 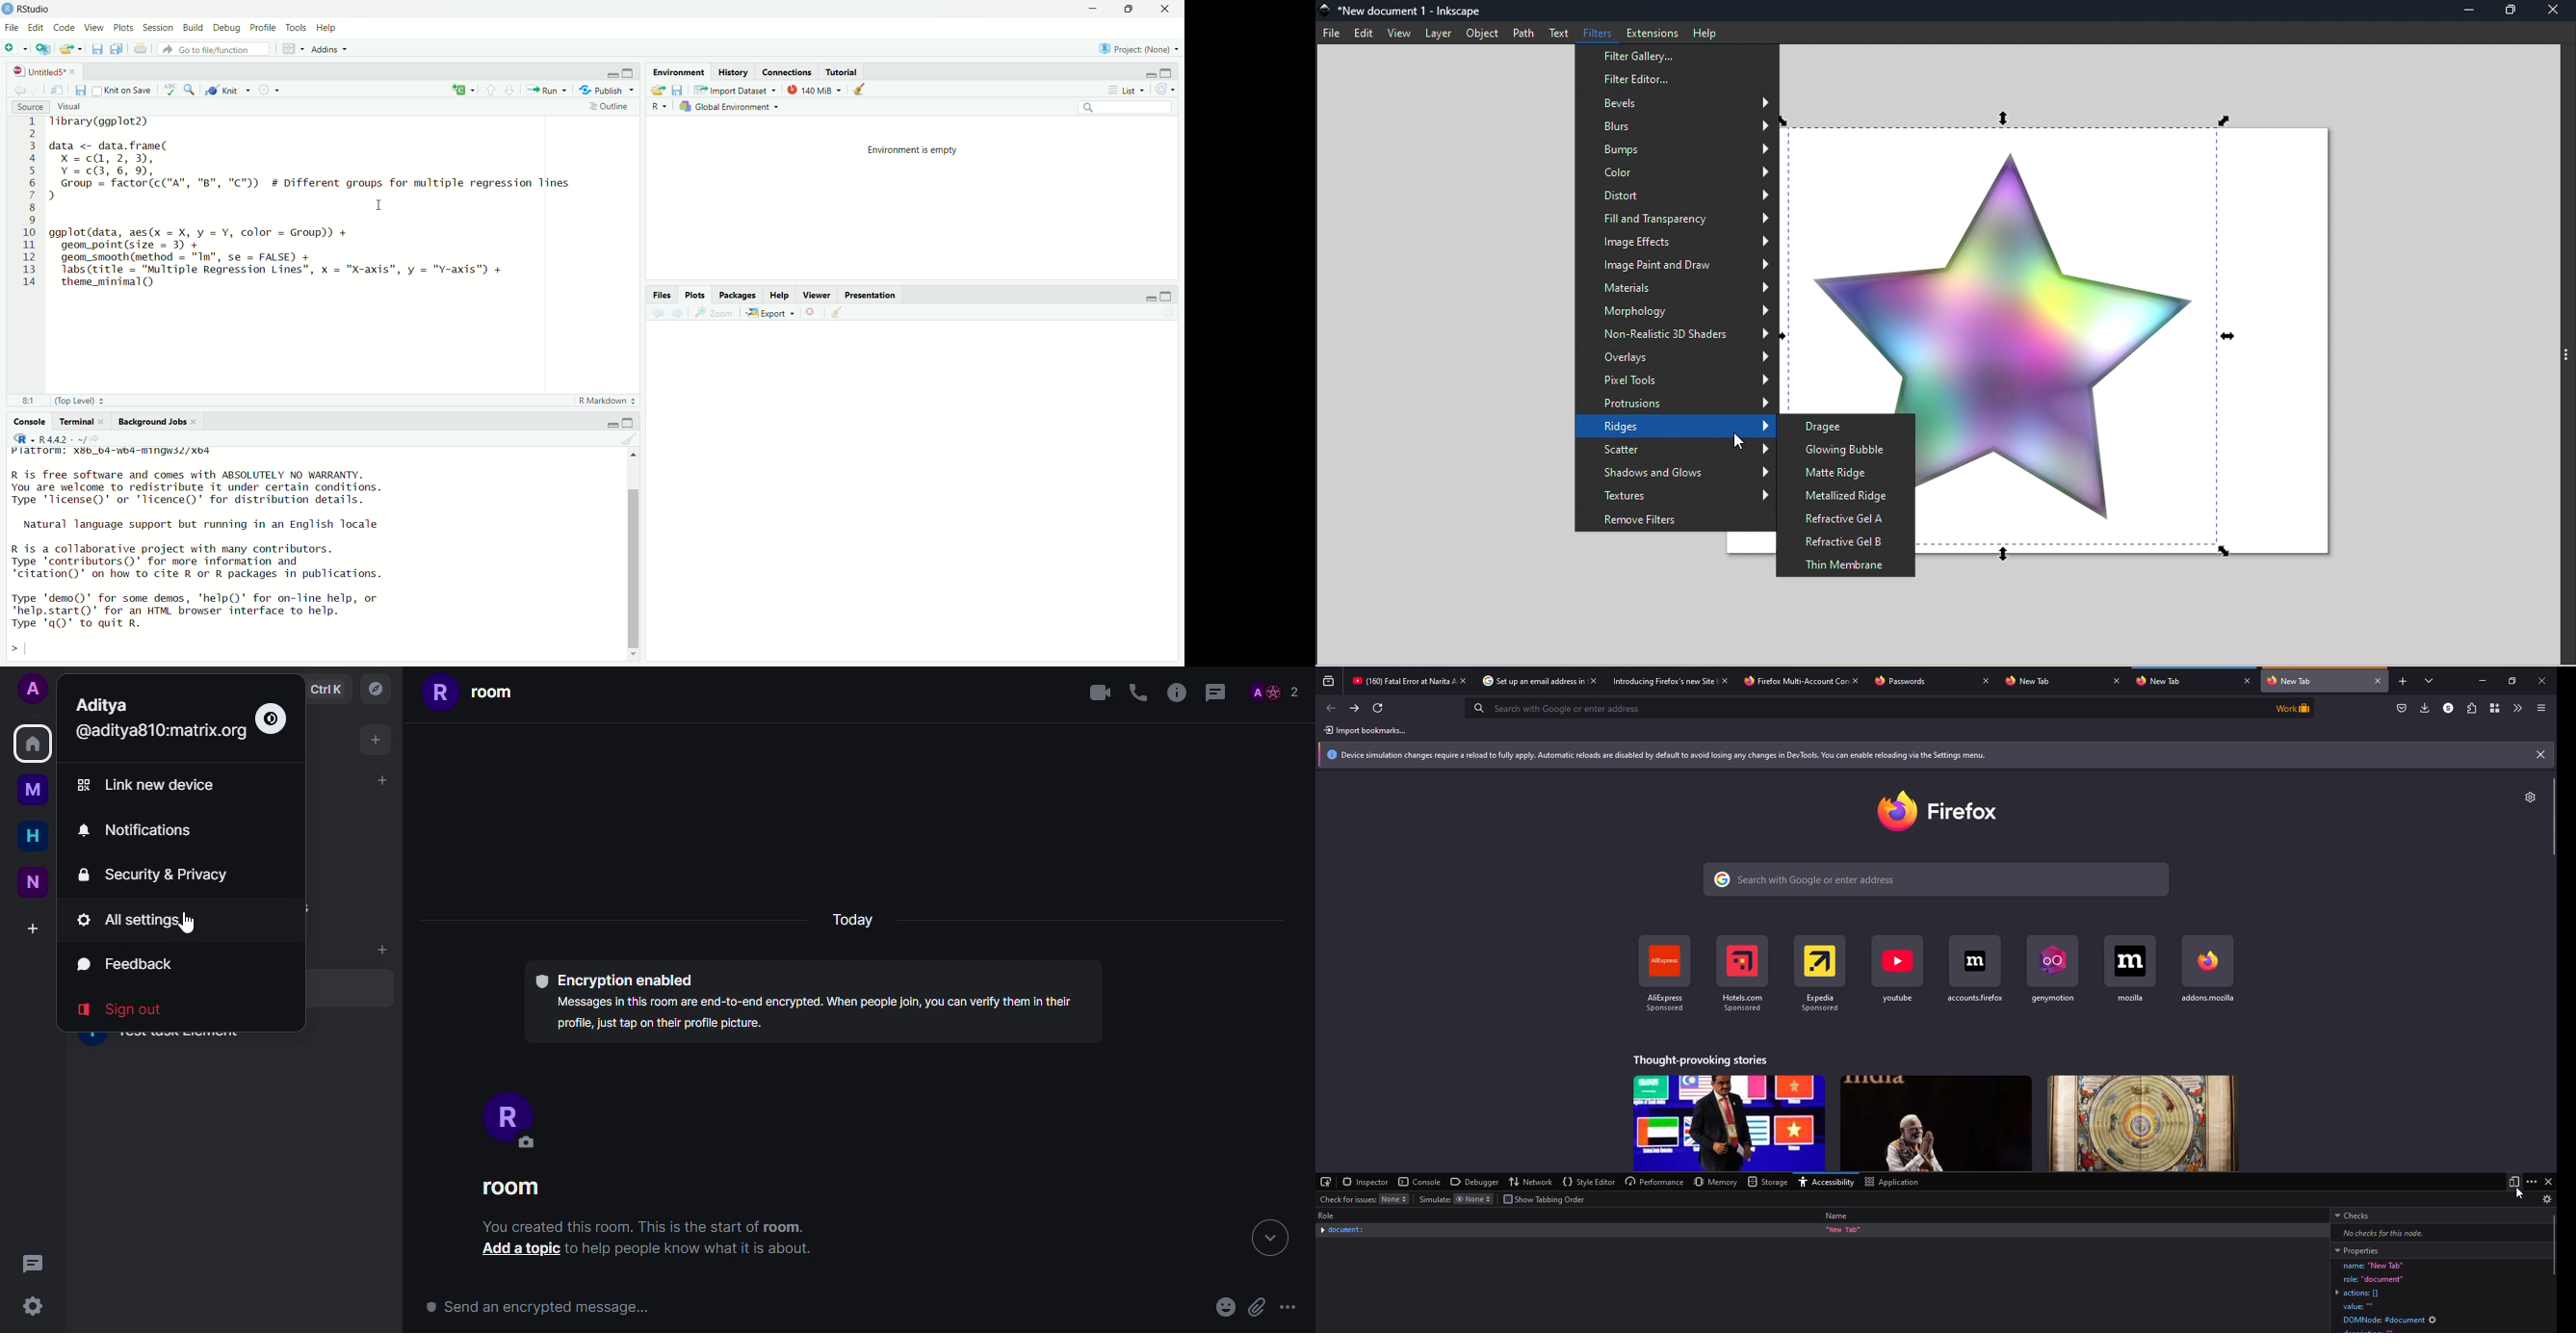 What do you see at coordinates (288, 208) in the screenshot?
I see `1 Tibrary(ggplot2)

2

3 data <- data.frame(

4 x=c@, 2,3),

5  Y=c@3,6, 9,

6 Group = factor(c("A", "B", "C")) # Different groups for multiple regression lines
7)

8 I

9

0 ggplot(data, aes(x = X, y = Y, color = Group)) +

1 geom_point(size = 3) +

2 geom_smooth (method = "Im", se = FALSE) +

3 Tabs(title = "Multiple Regression Lines", x = "X-axis", y = "v-axis™) +
4 theme_minimal()` at bounding box center [288, 208].